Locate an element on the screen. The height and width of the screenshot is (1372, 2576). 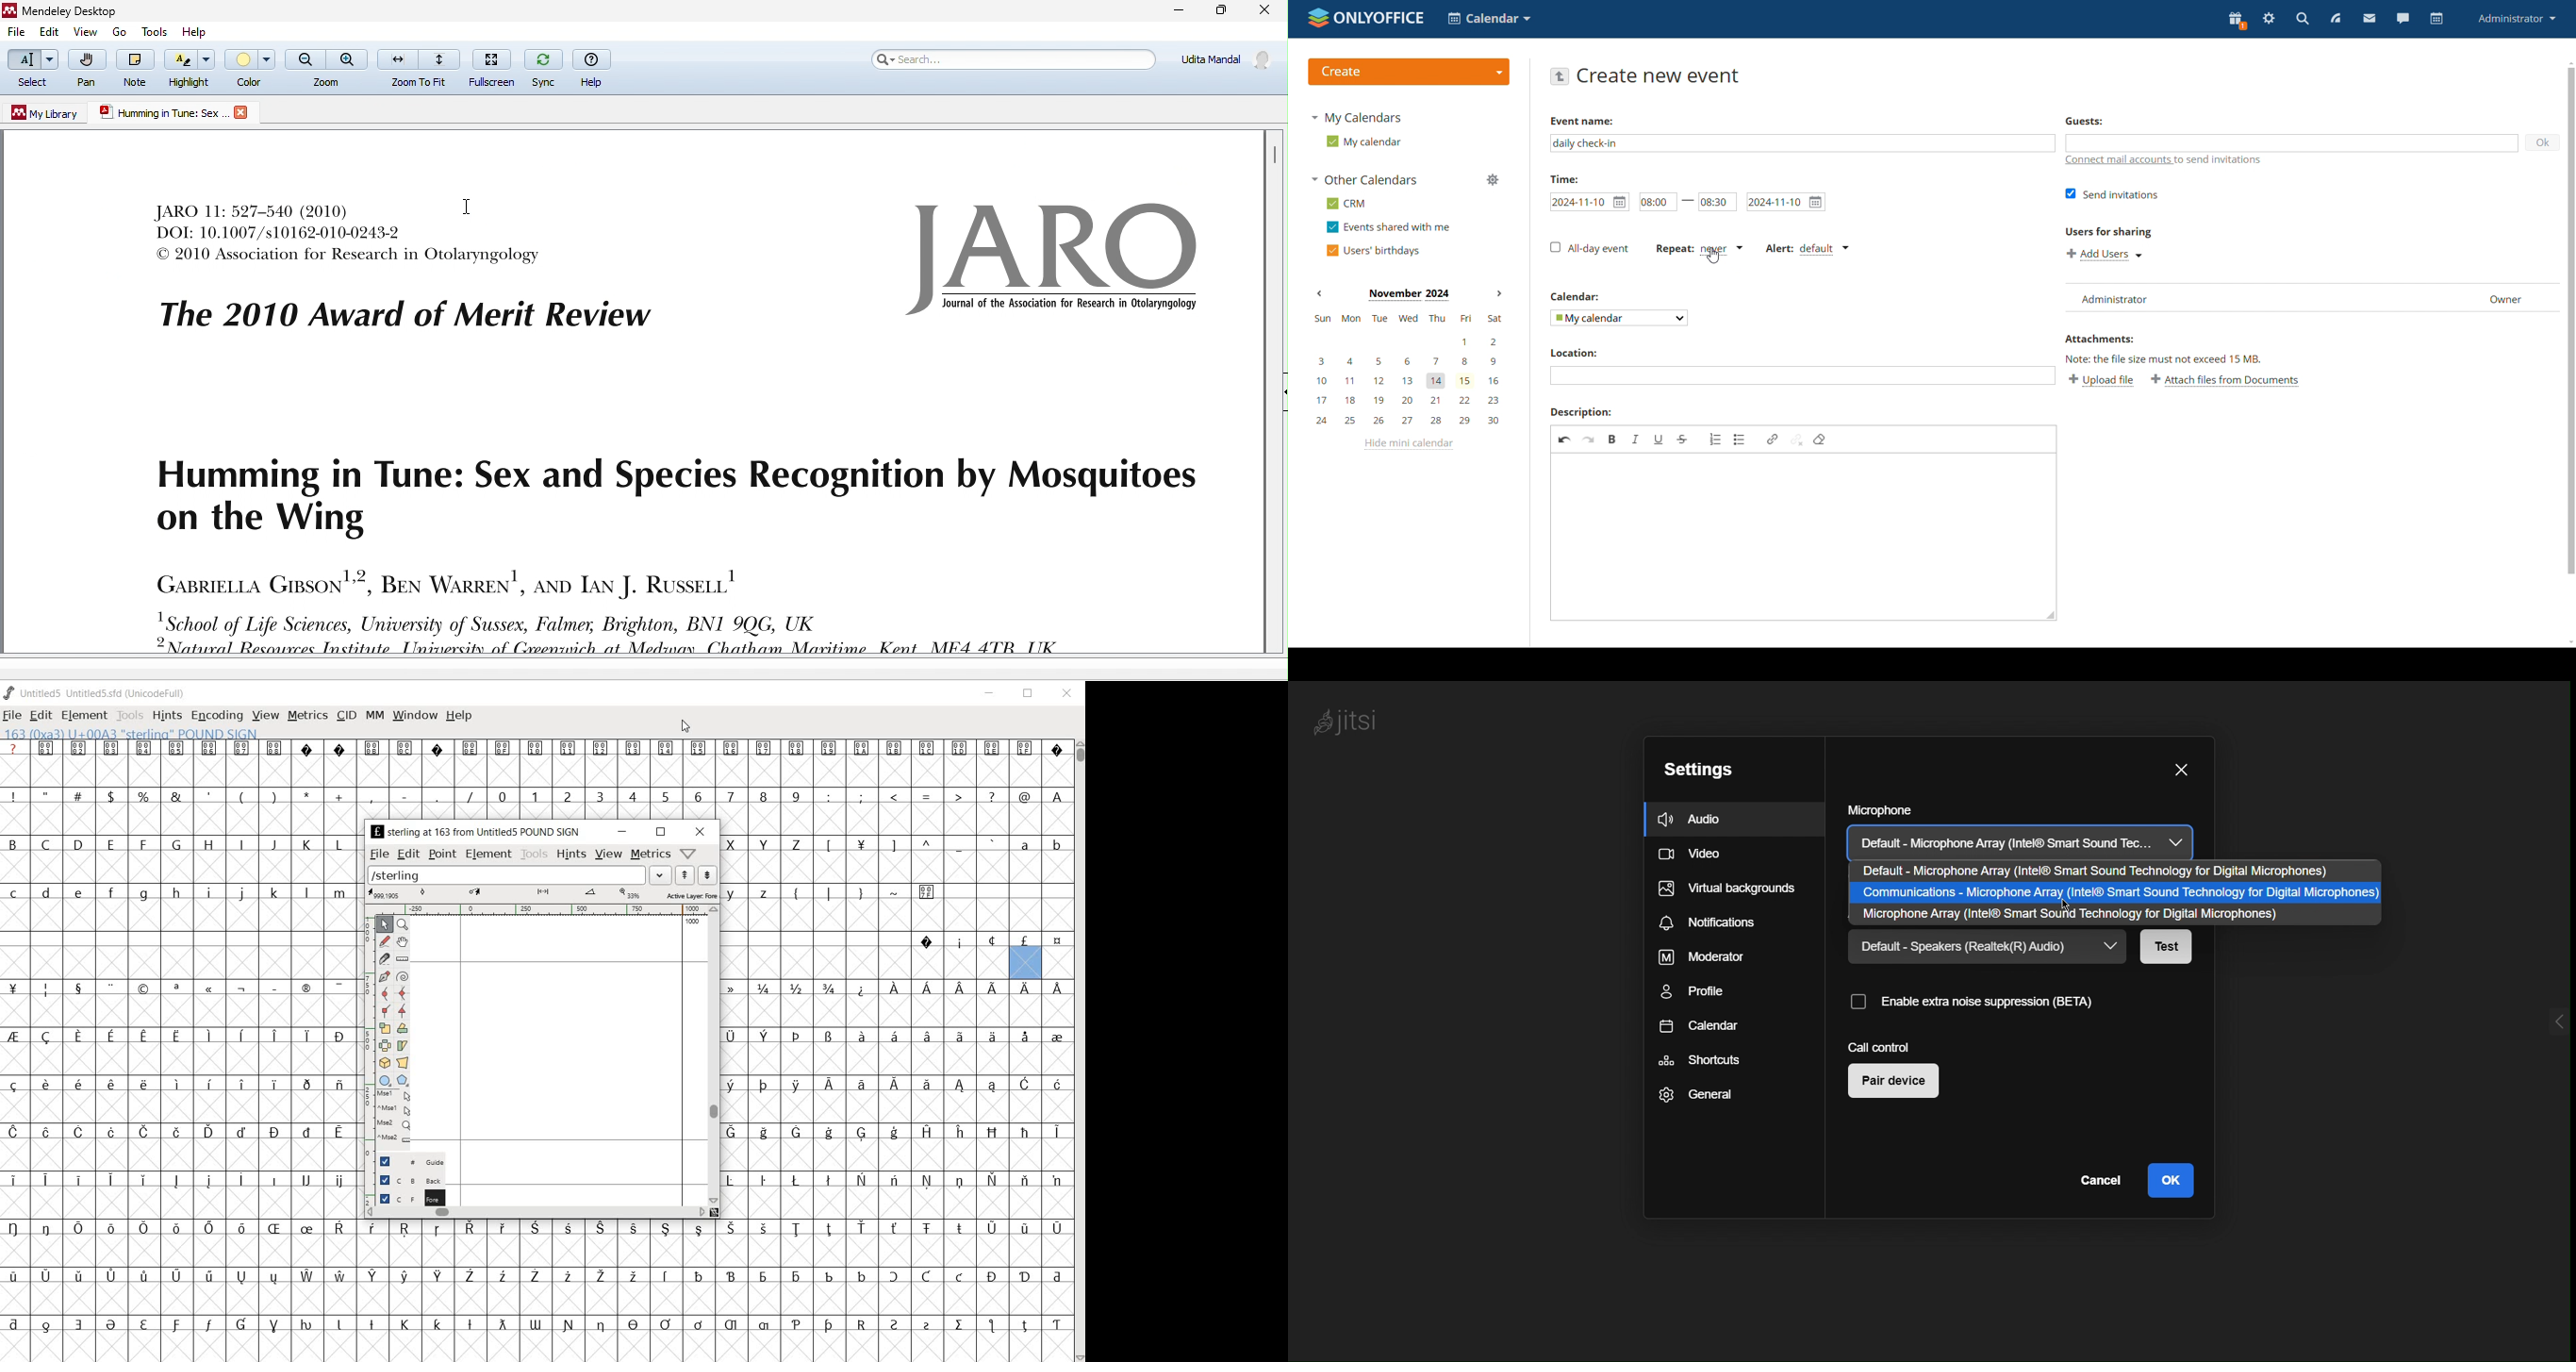
Symbol is located at coordinates (436, 748).